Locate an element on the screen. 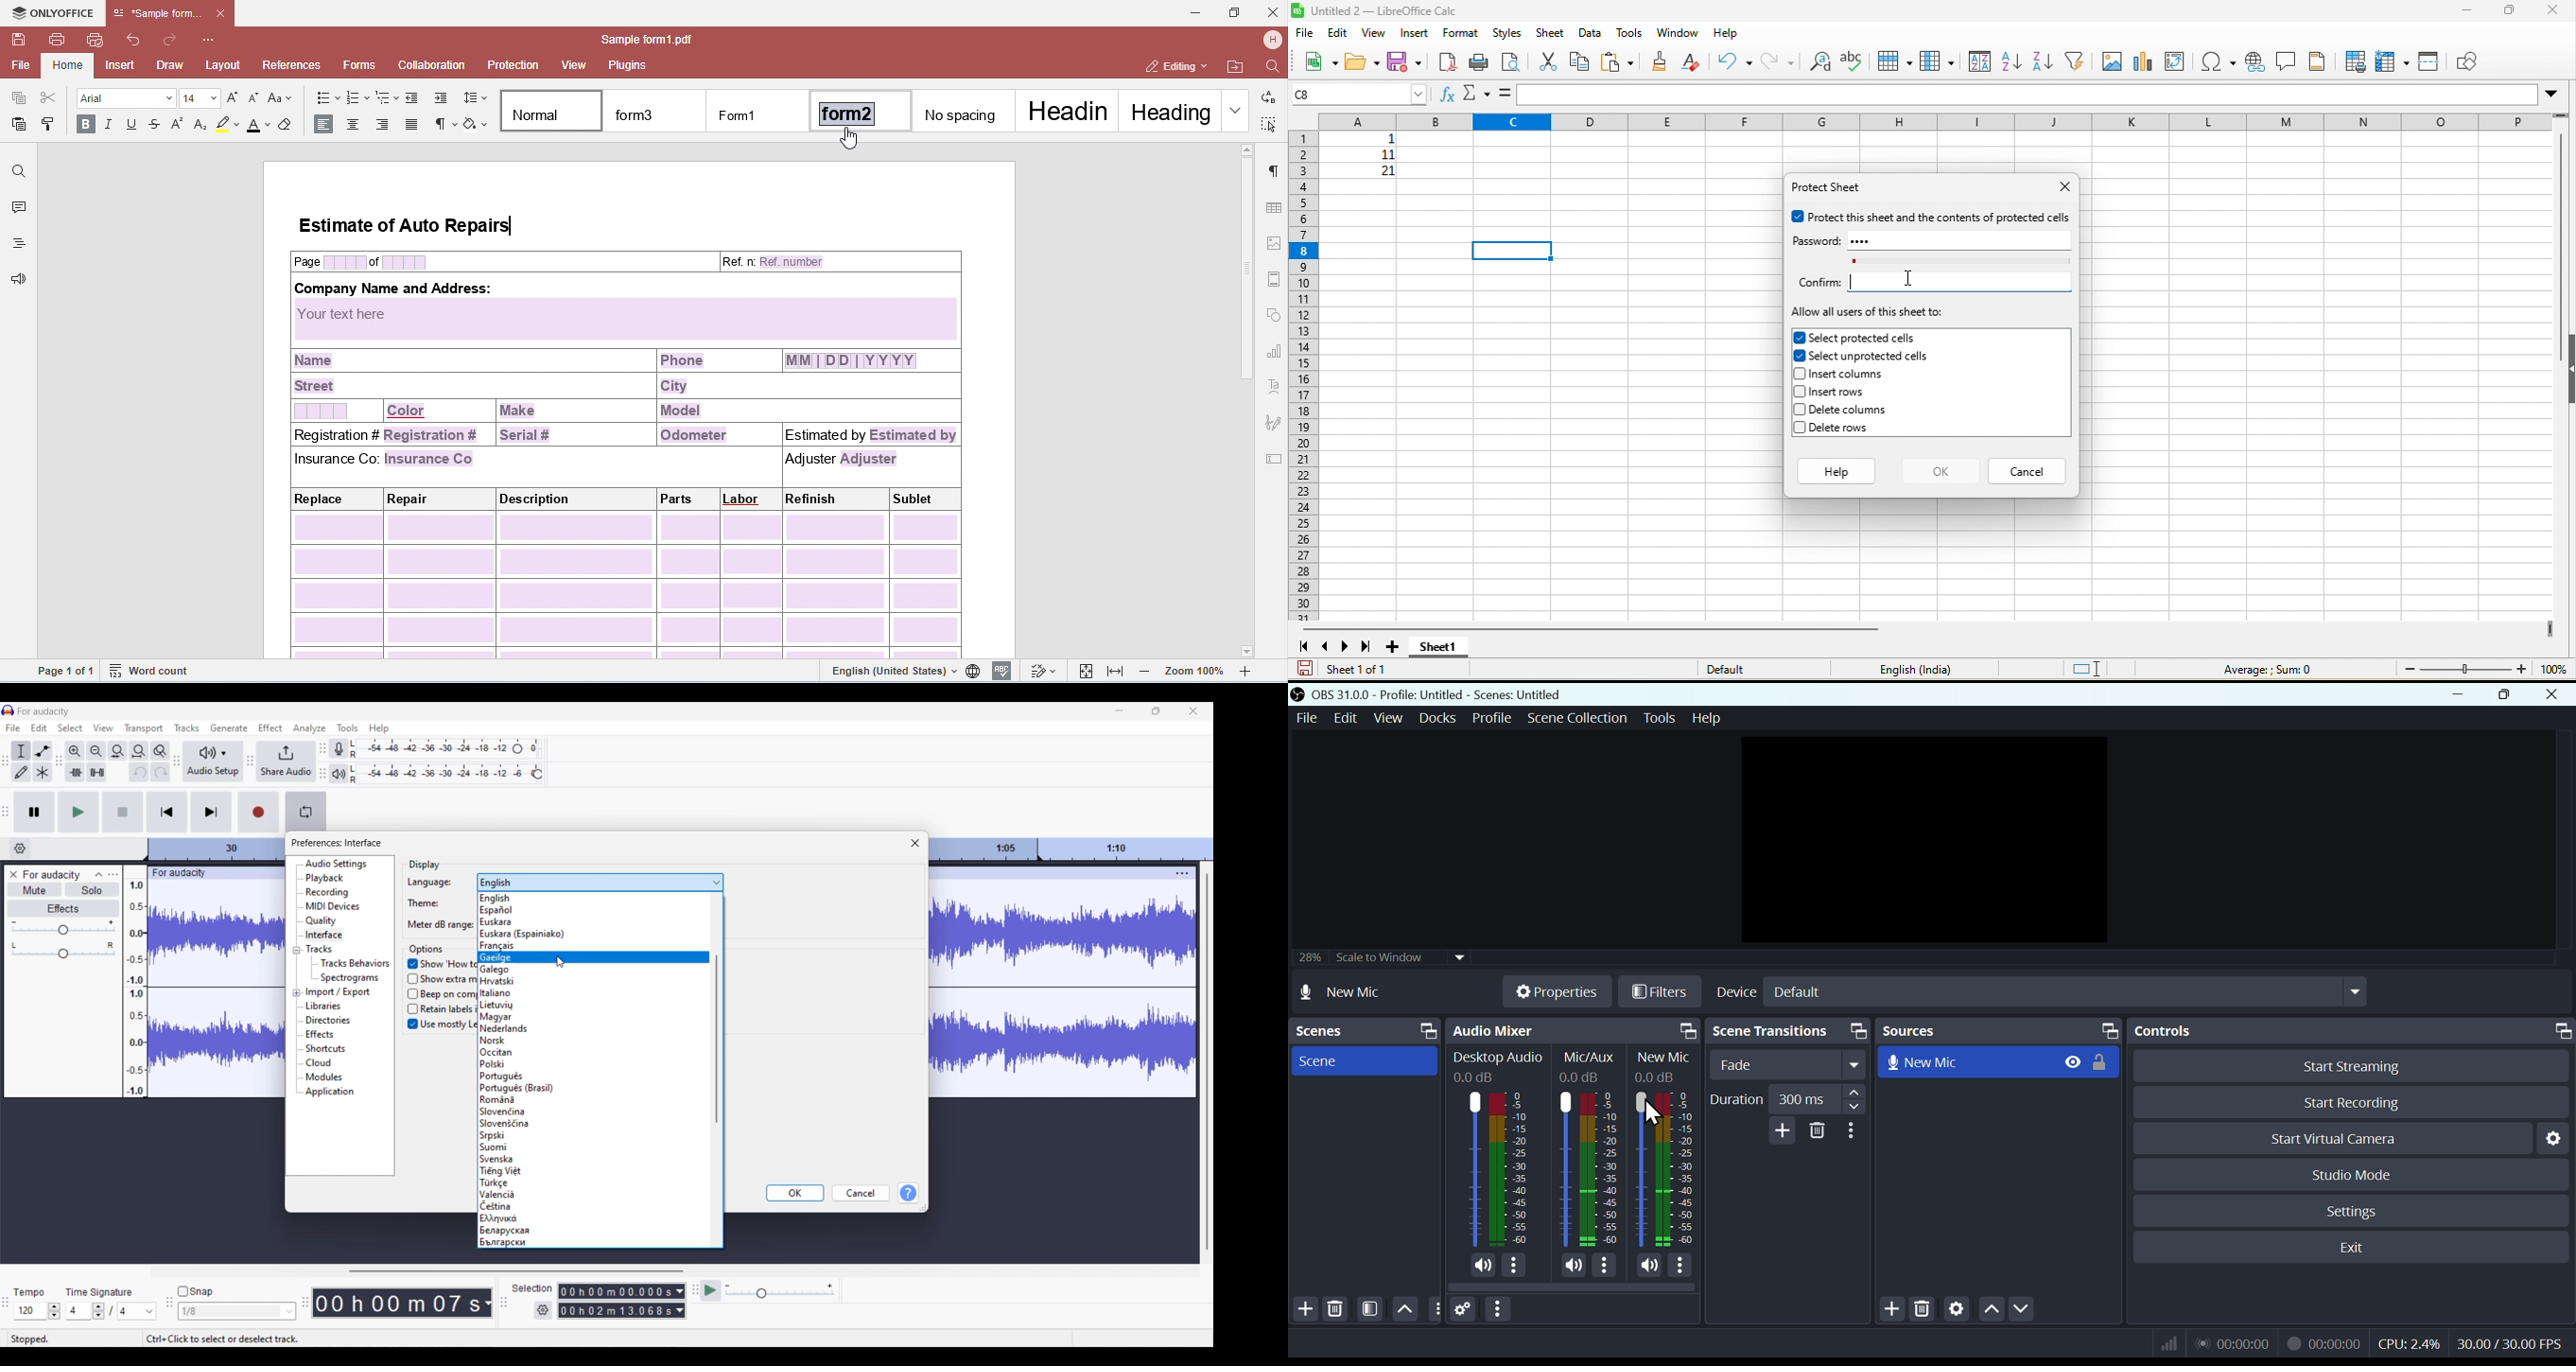  Delete is located at coordinates (1335, 1310).